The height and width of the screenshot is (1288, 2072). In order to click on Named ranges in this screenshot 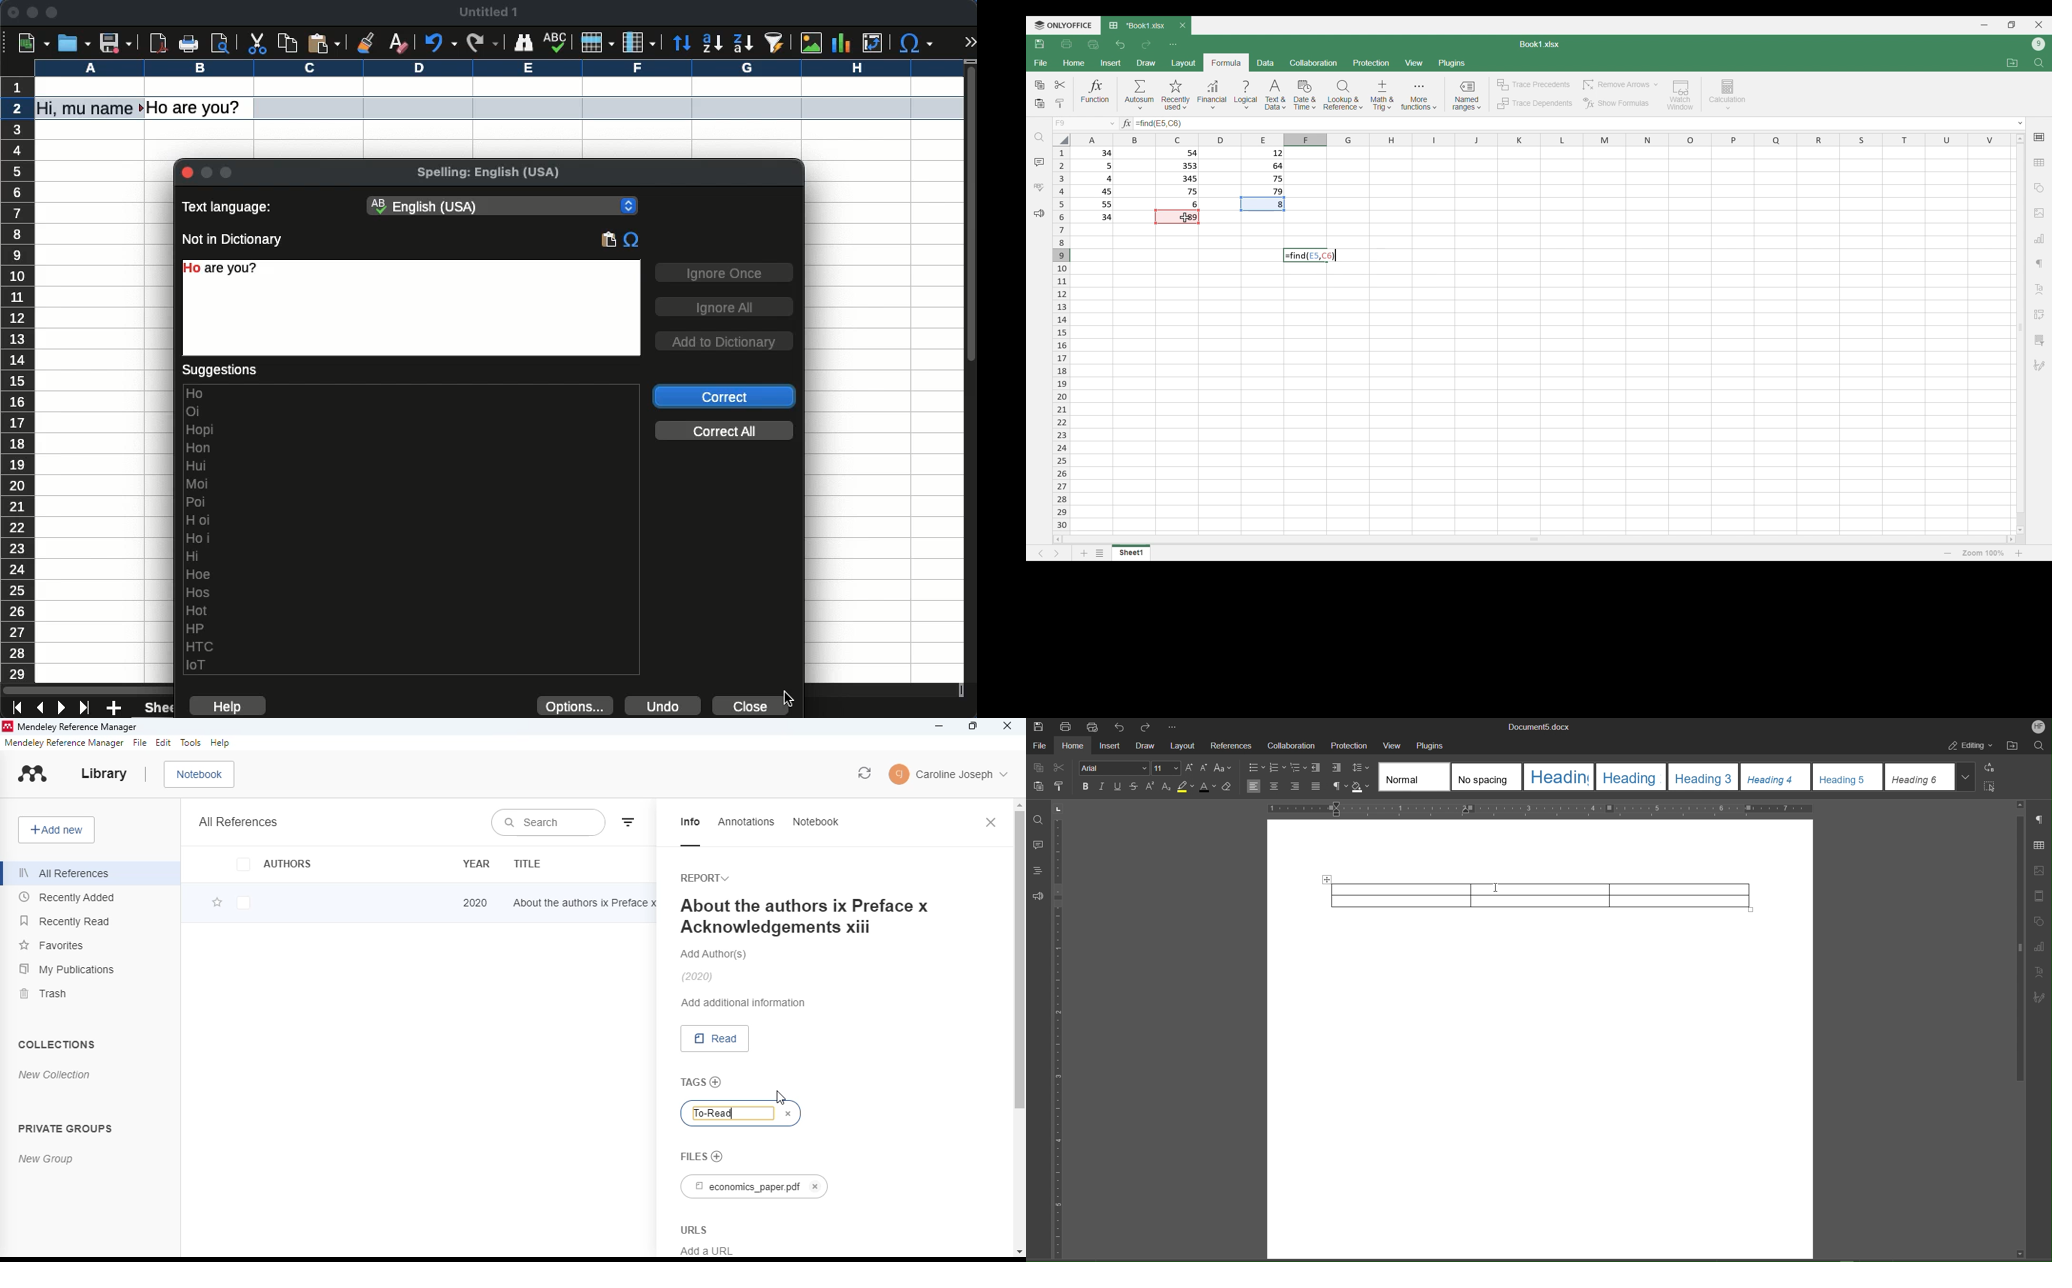, I will do `click(1466, 96)`.